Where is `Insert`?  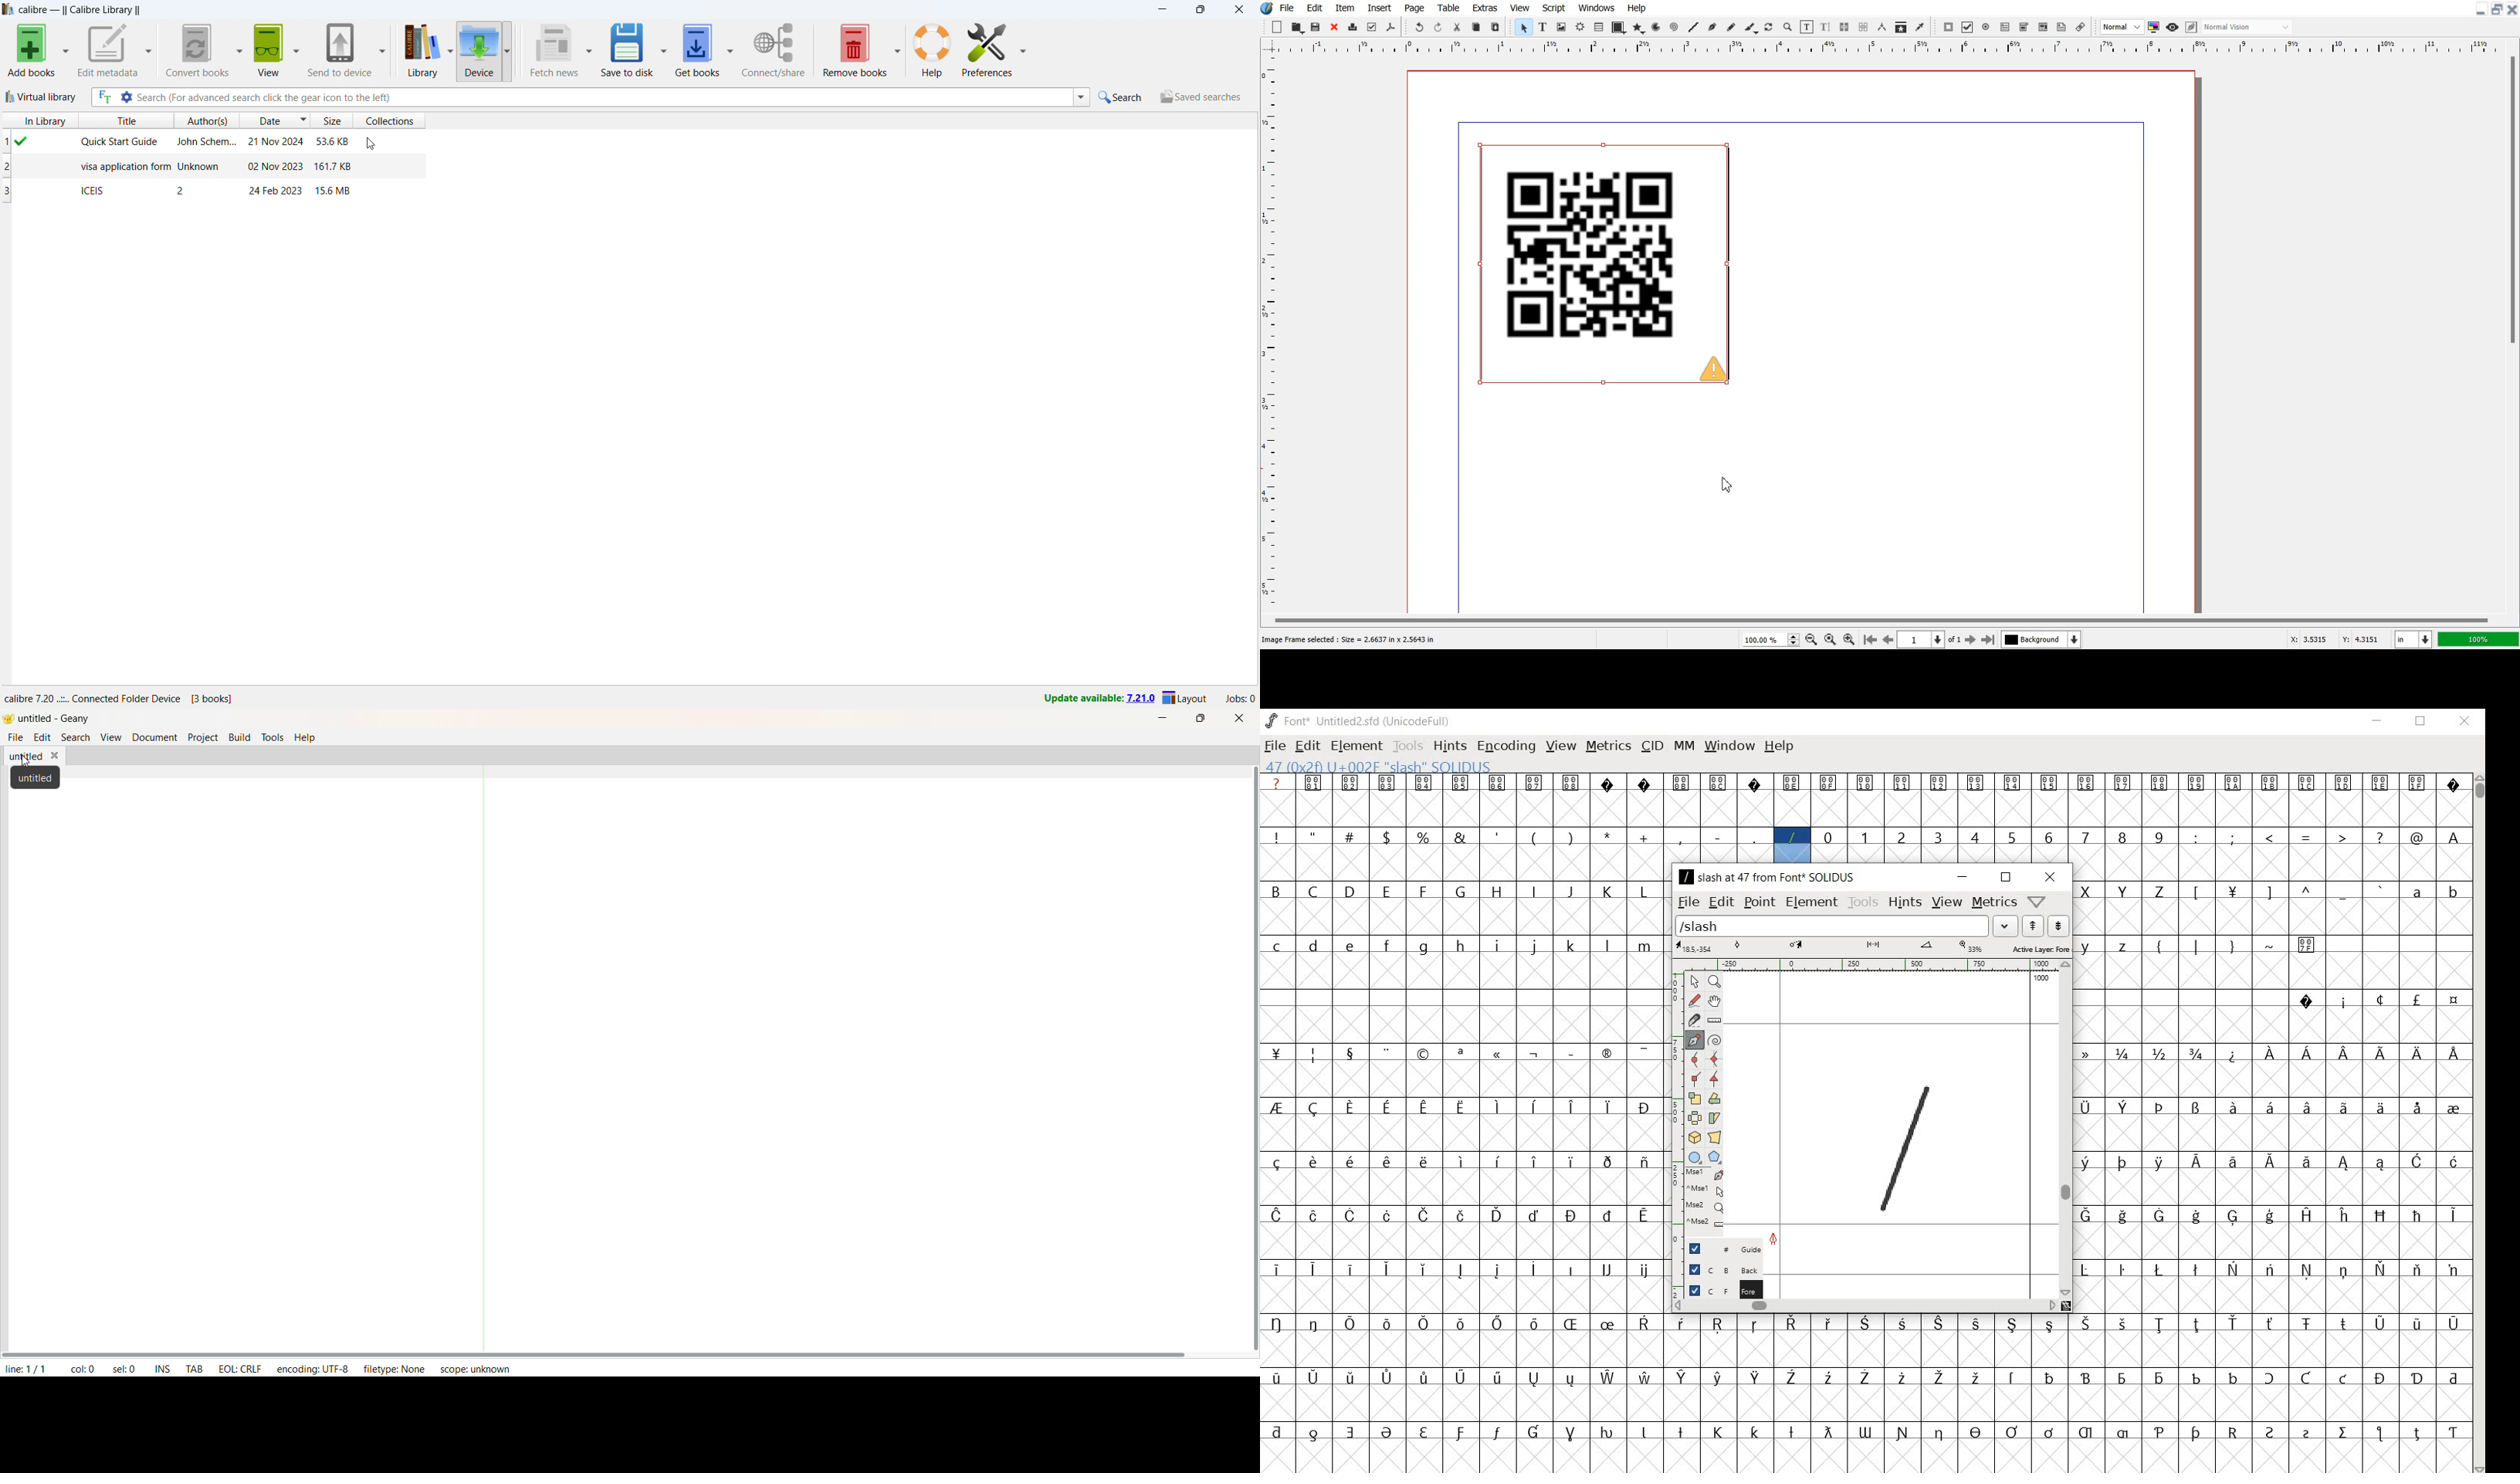 Insert is located at coordinates (1378, 7).